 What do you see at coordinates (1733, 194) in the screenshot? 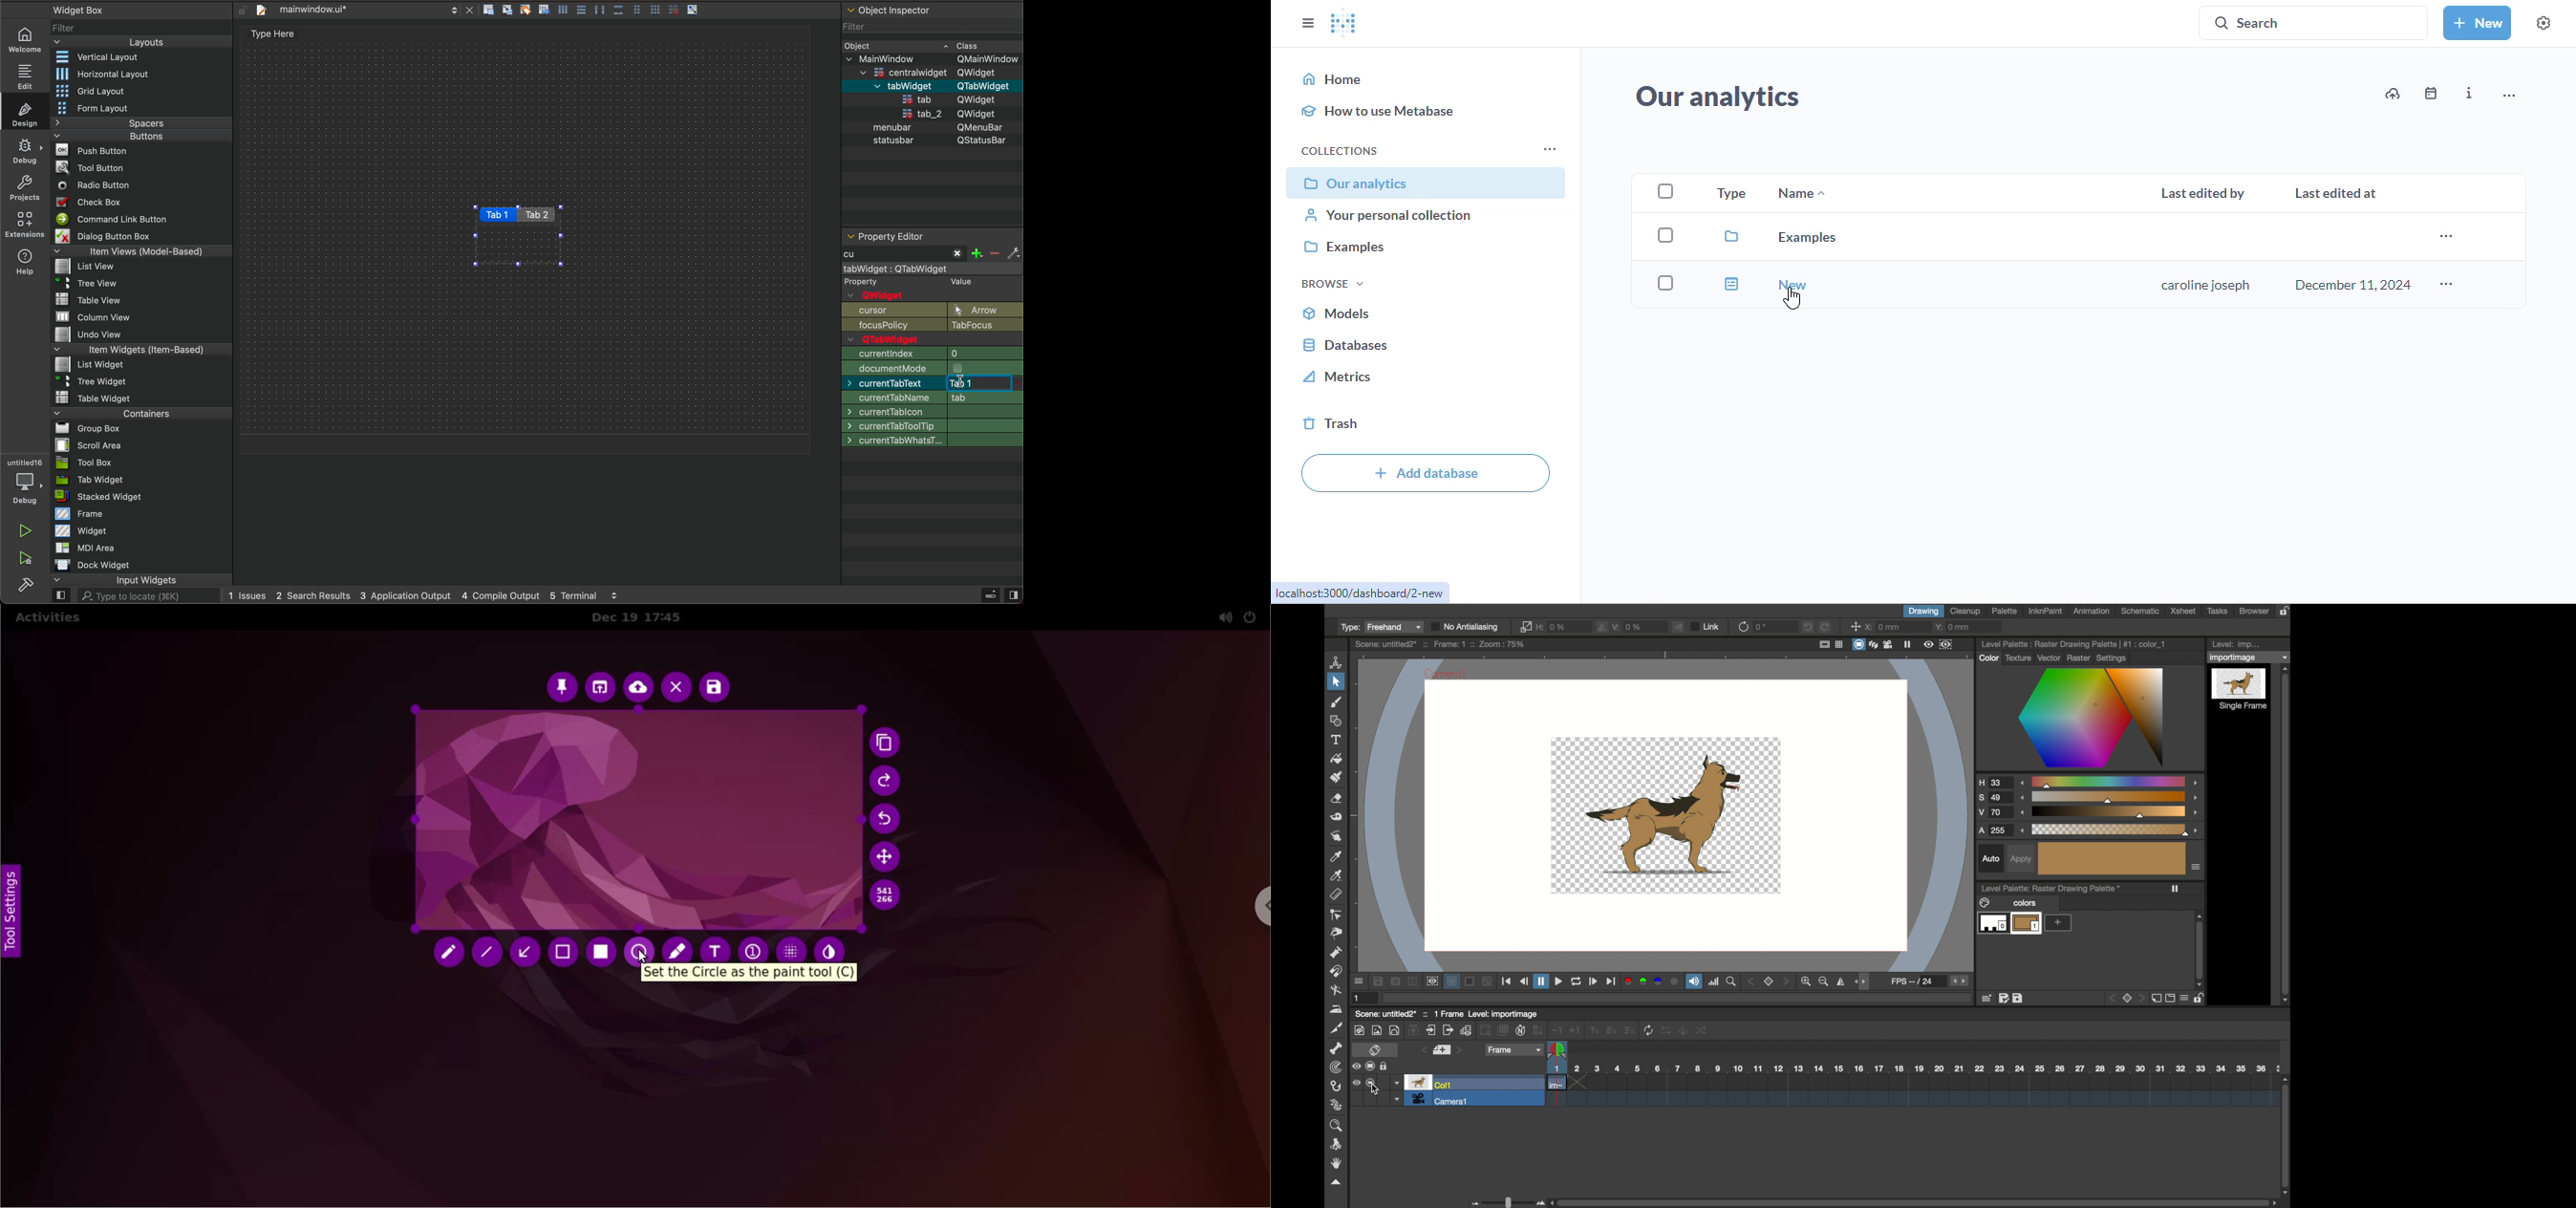
I see `type` at bounding box center [1733, 194].